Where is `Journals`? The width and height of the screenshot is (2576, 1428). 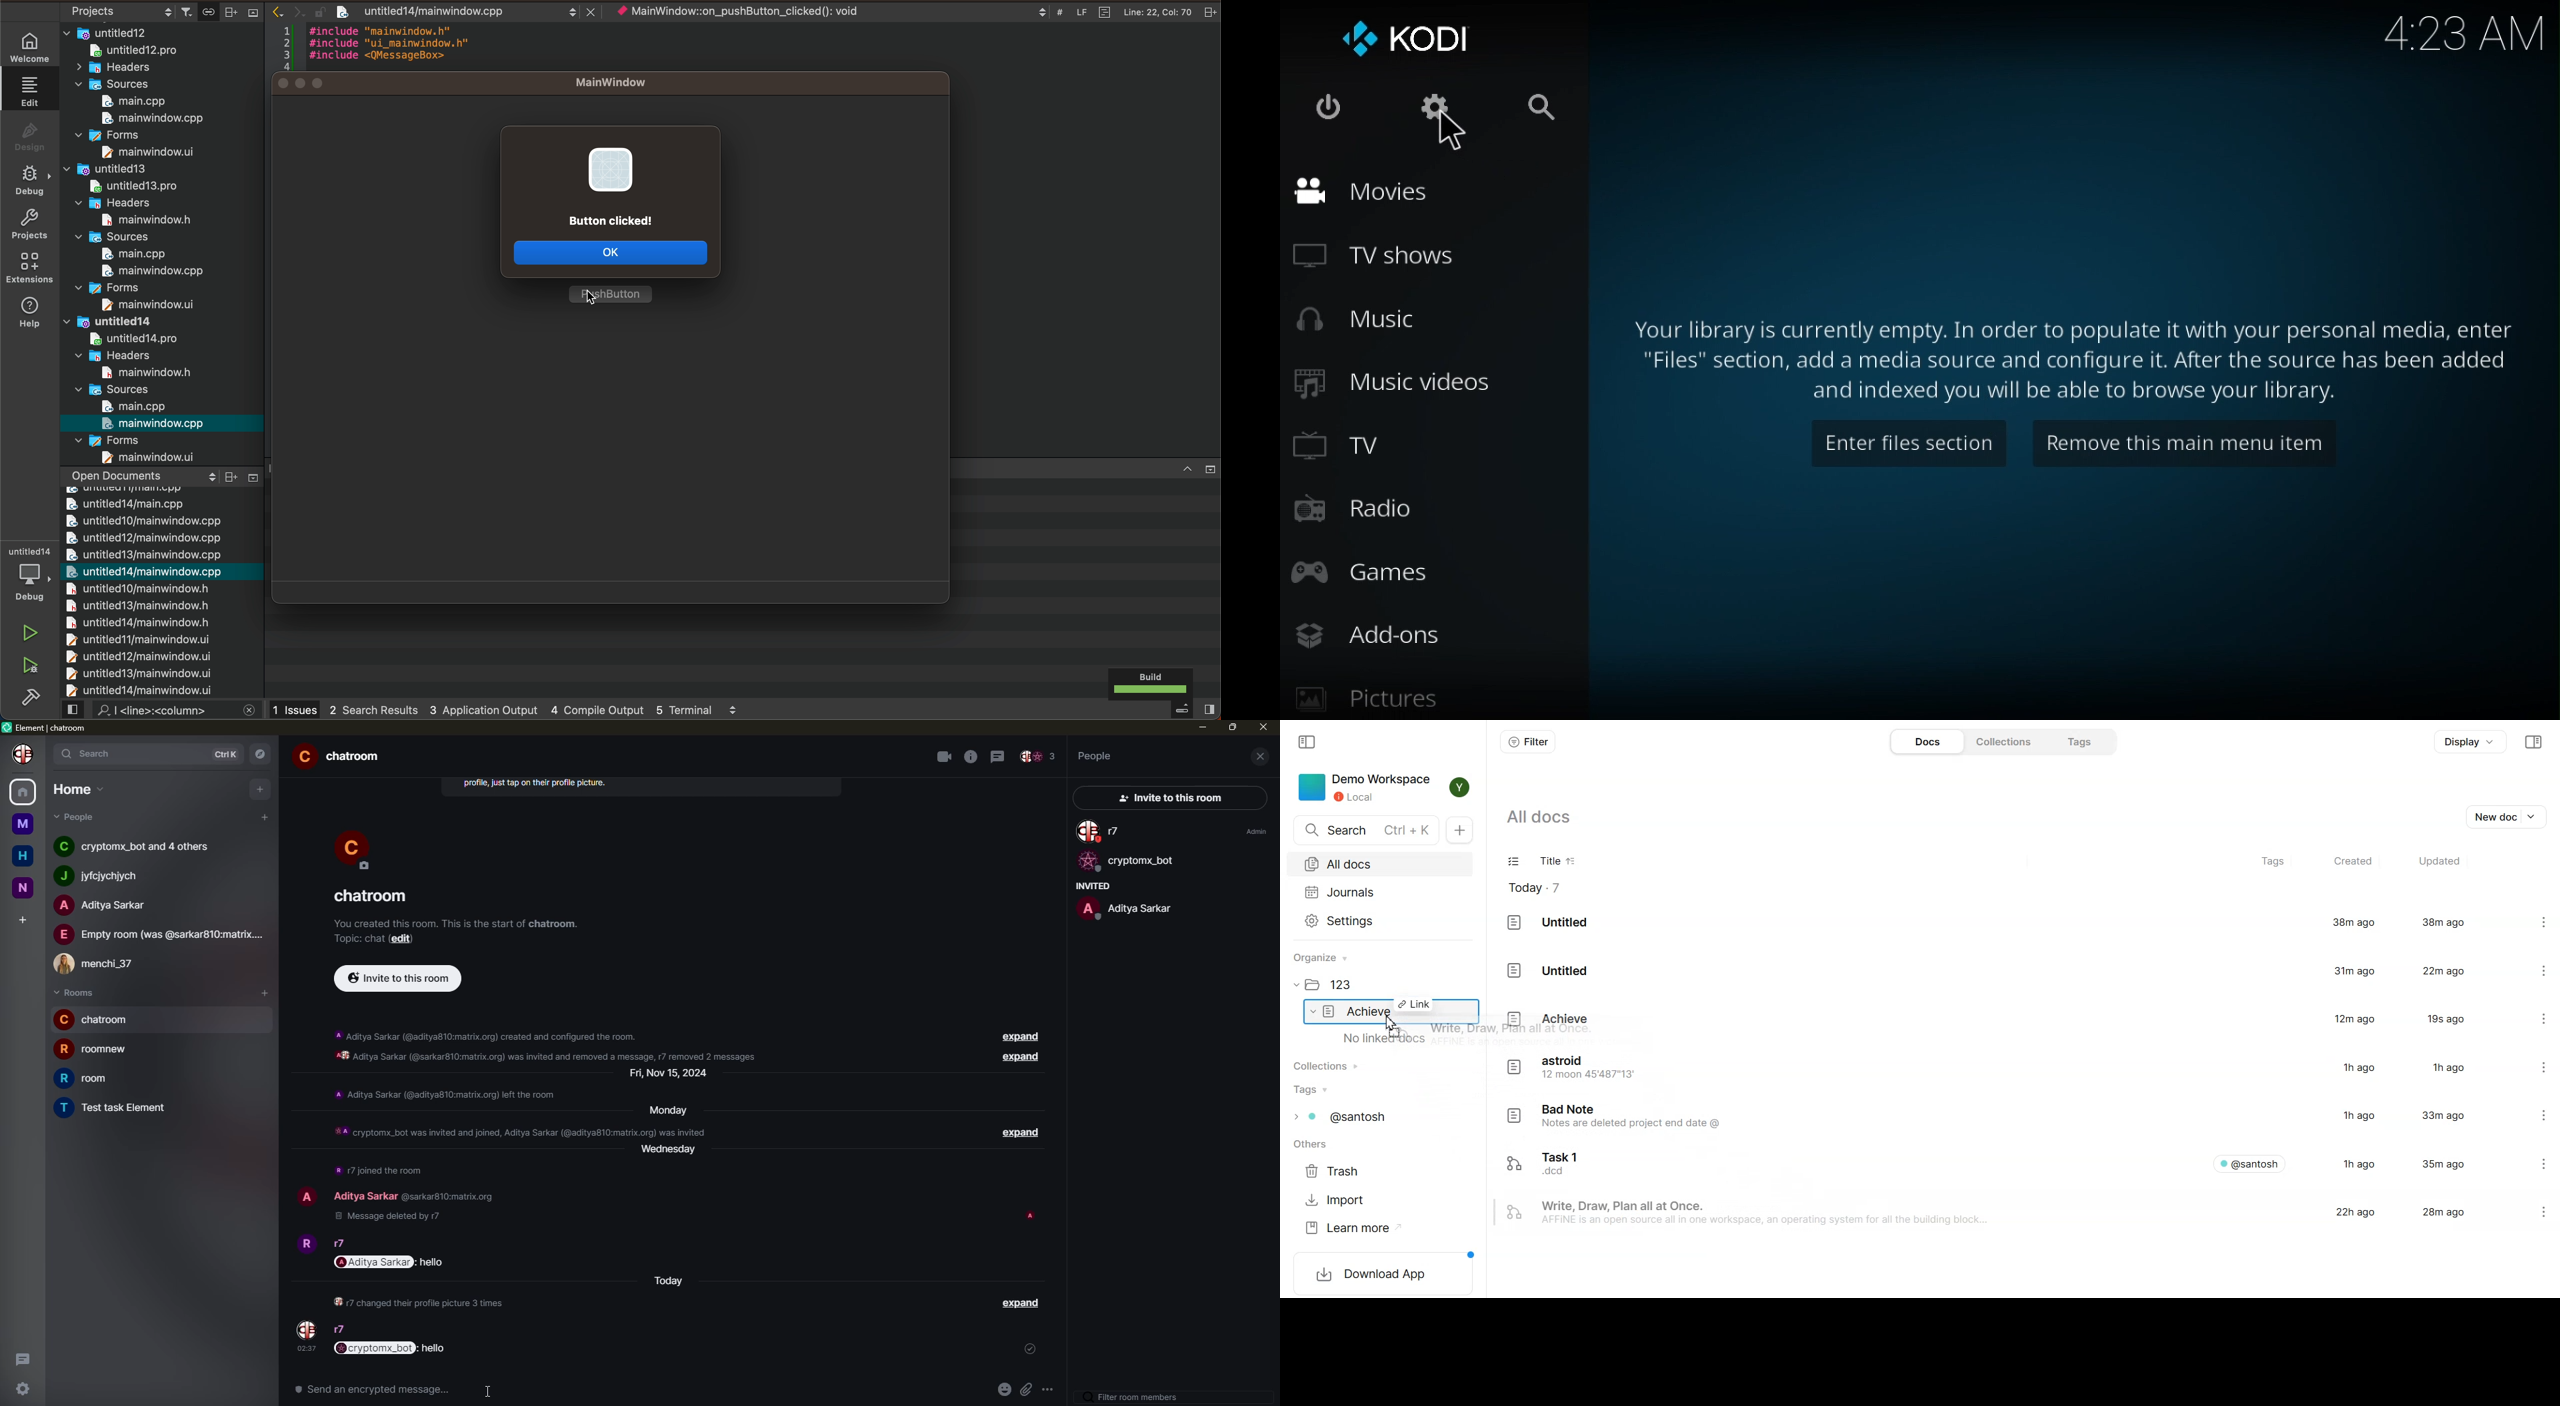 Journals is located at coordinates (1379, 892).